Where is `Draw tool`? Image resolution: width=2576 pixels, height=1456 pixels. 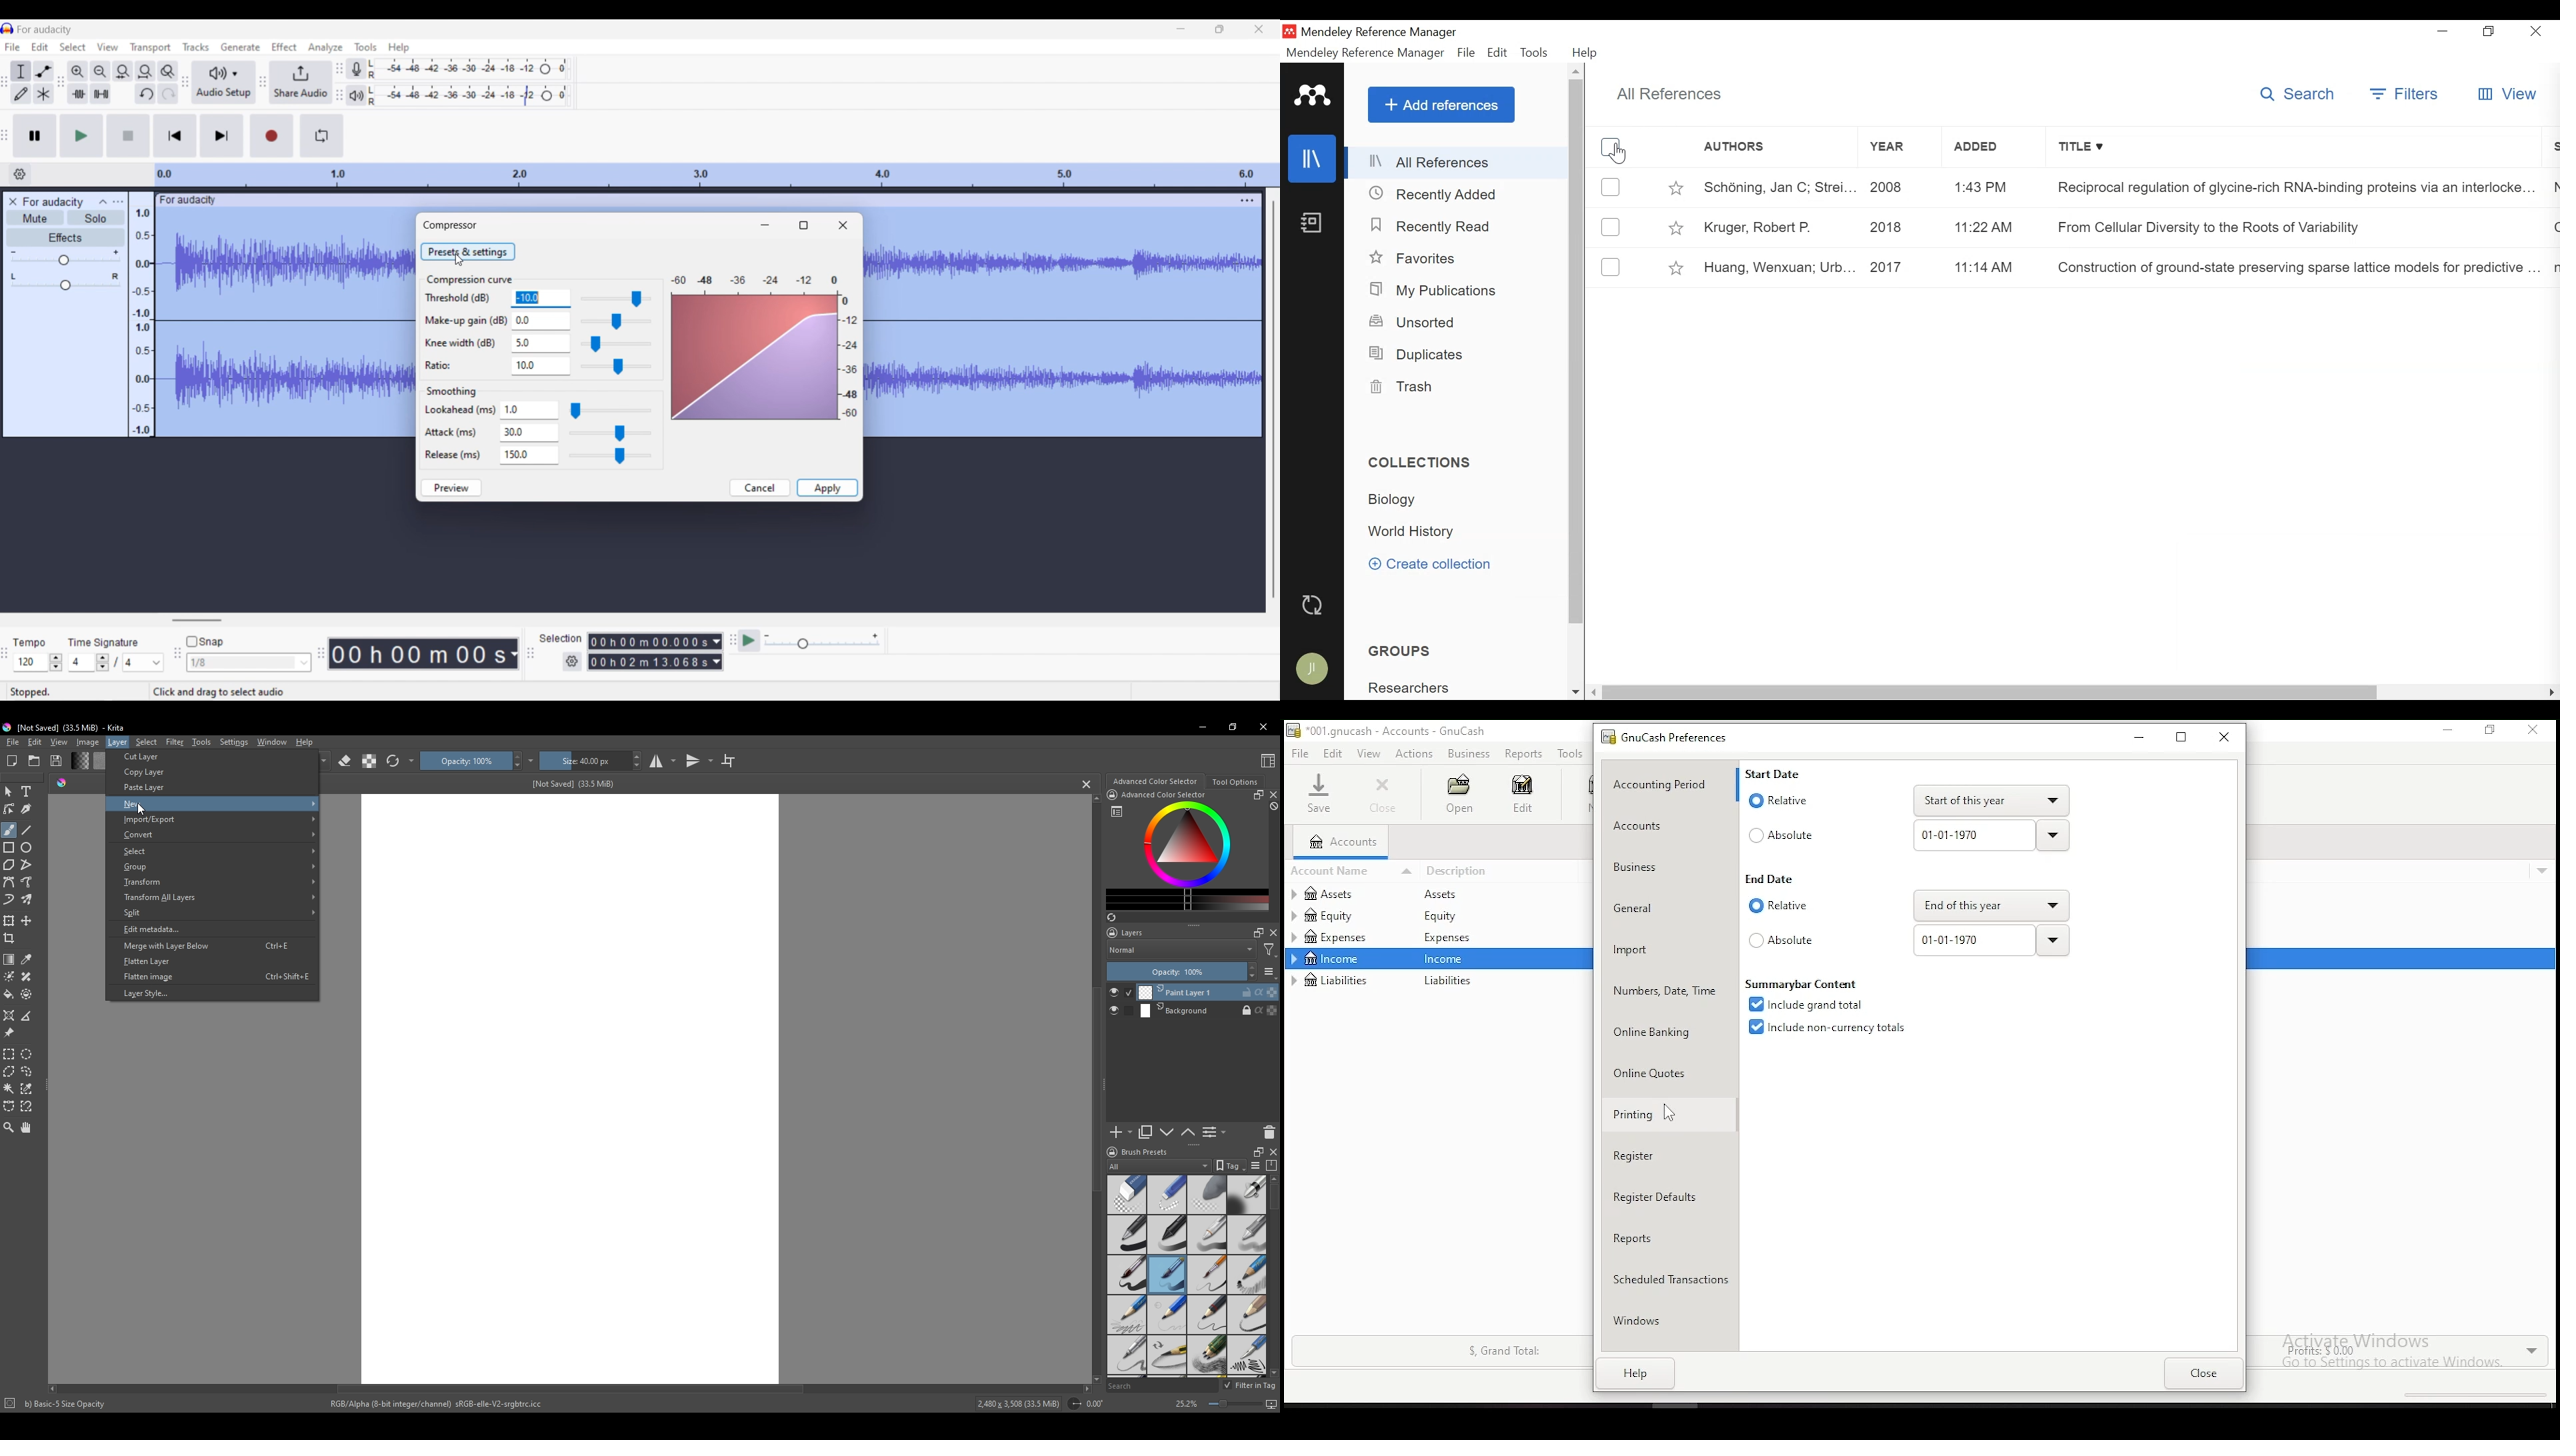
Draw tool is located at coordinates (21, 94).